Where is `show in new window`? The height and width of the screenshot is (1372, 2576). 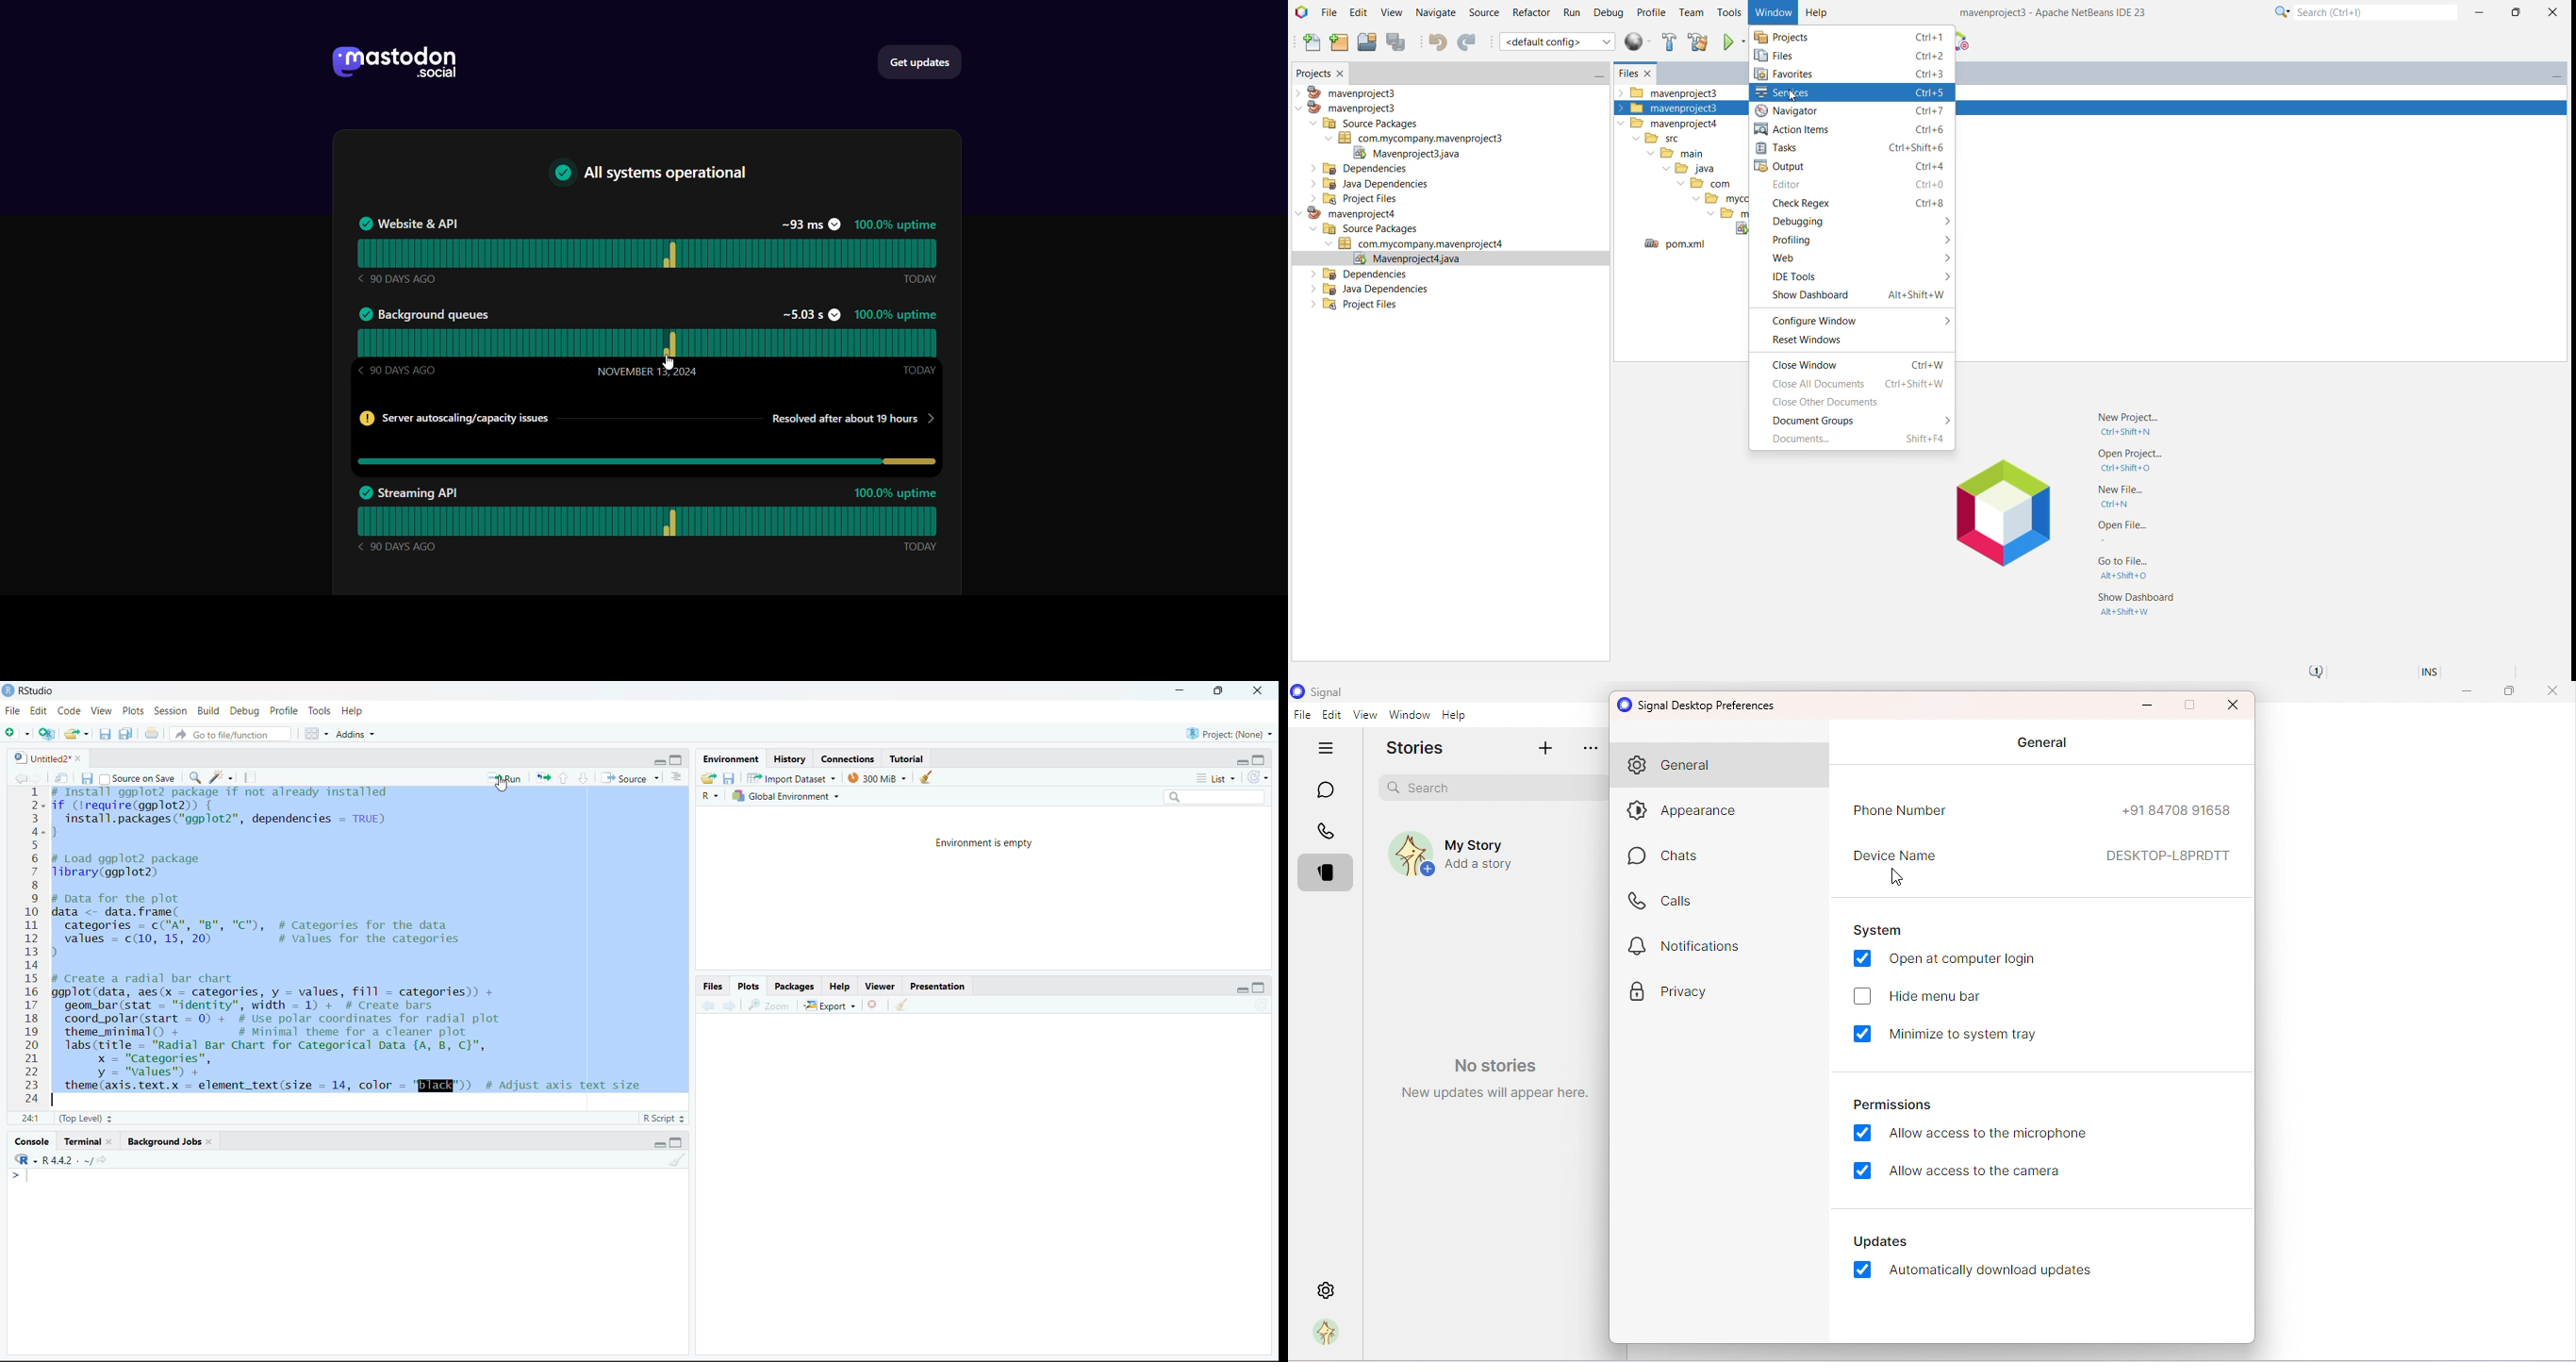 show in new window is located at coordinates (63, 777).